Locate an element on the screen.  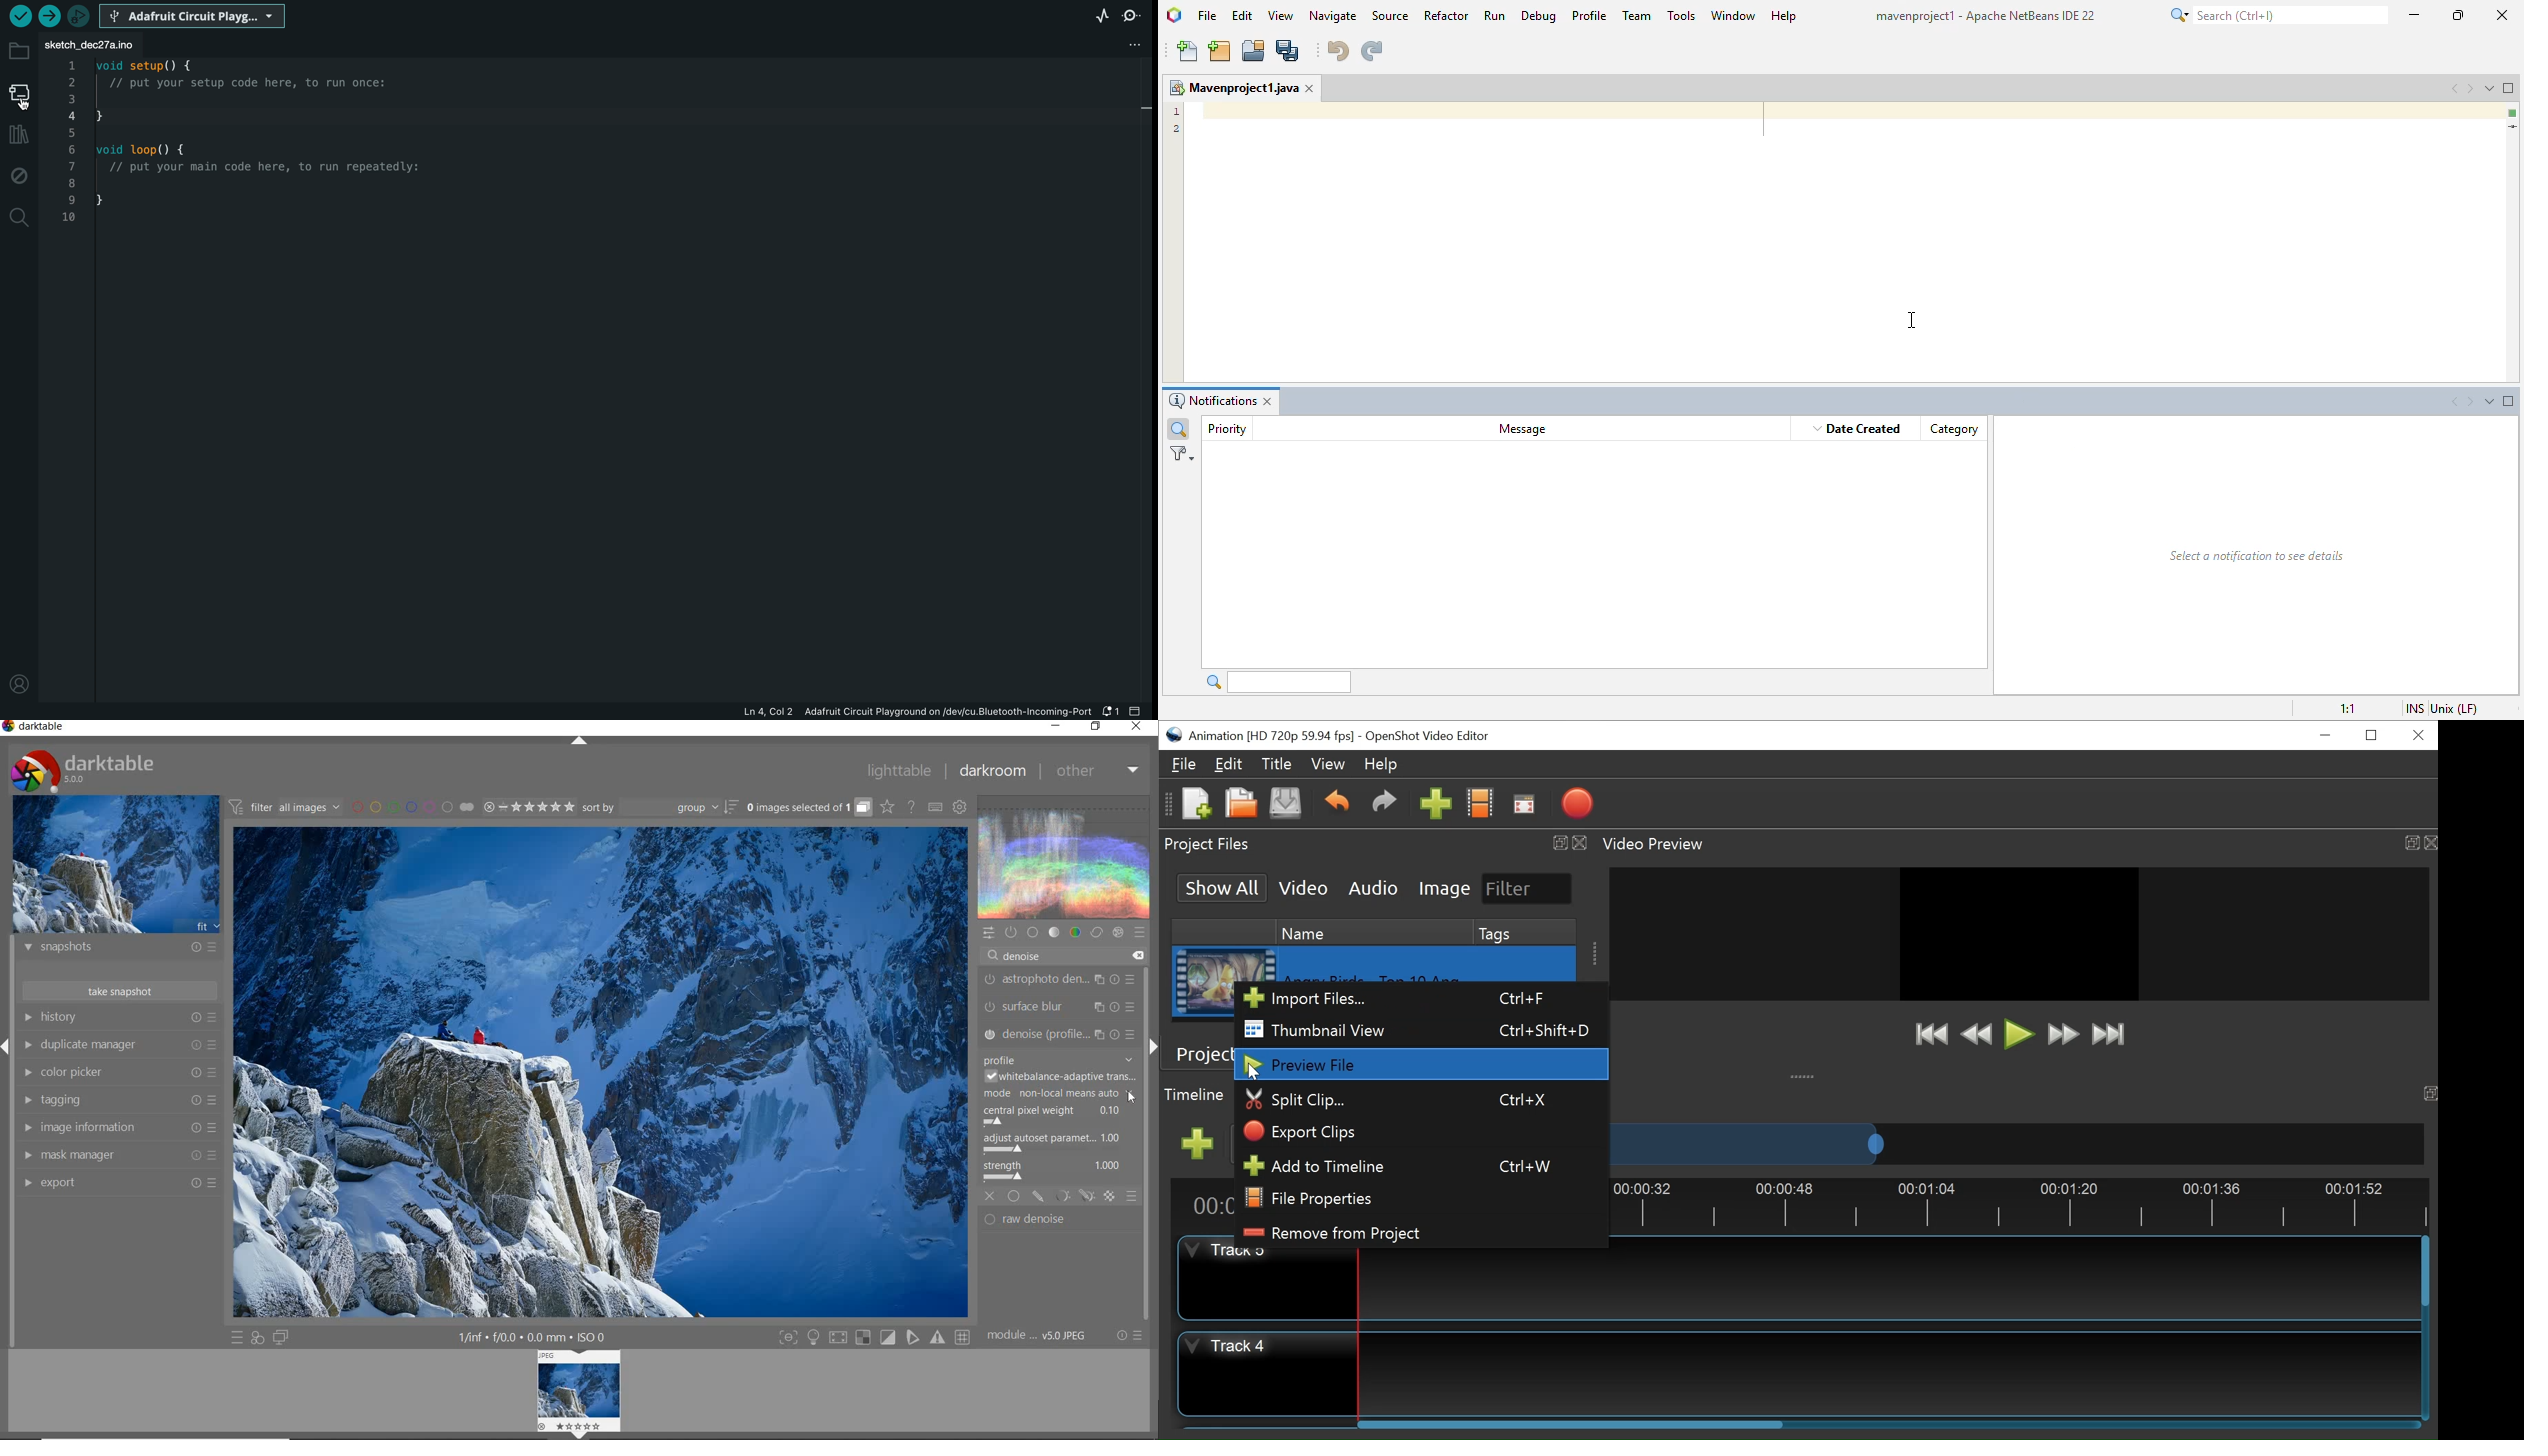
Filter is located at coordinates (1527, 889).